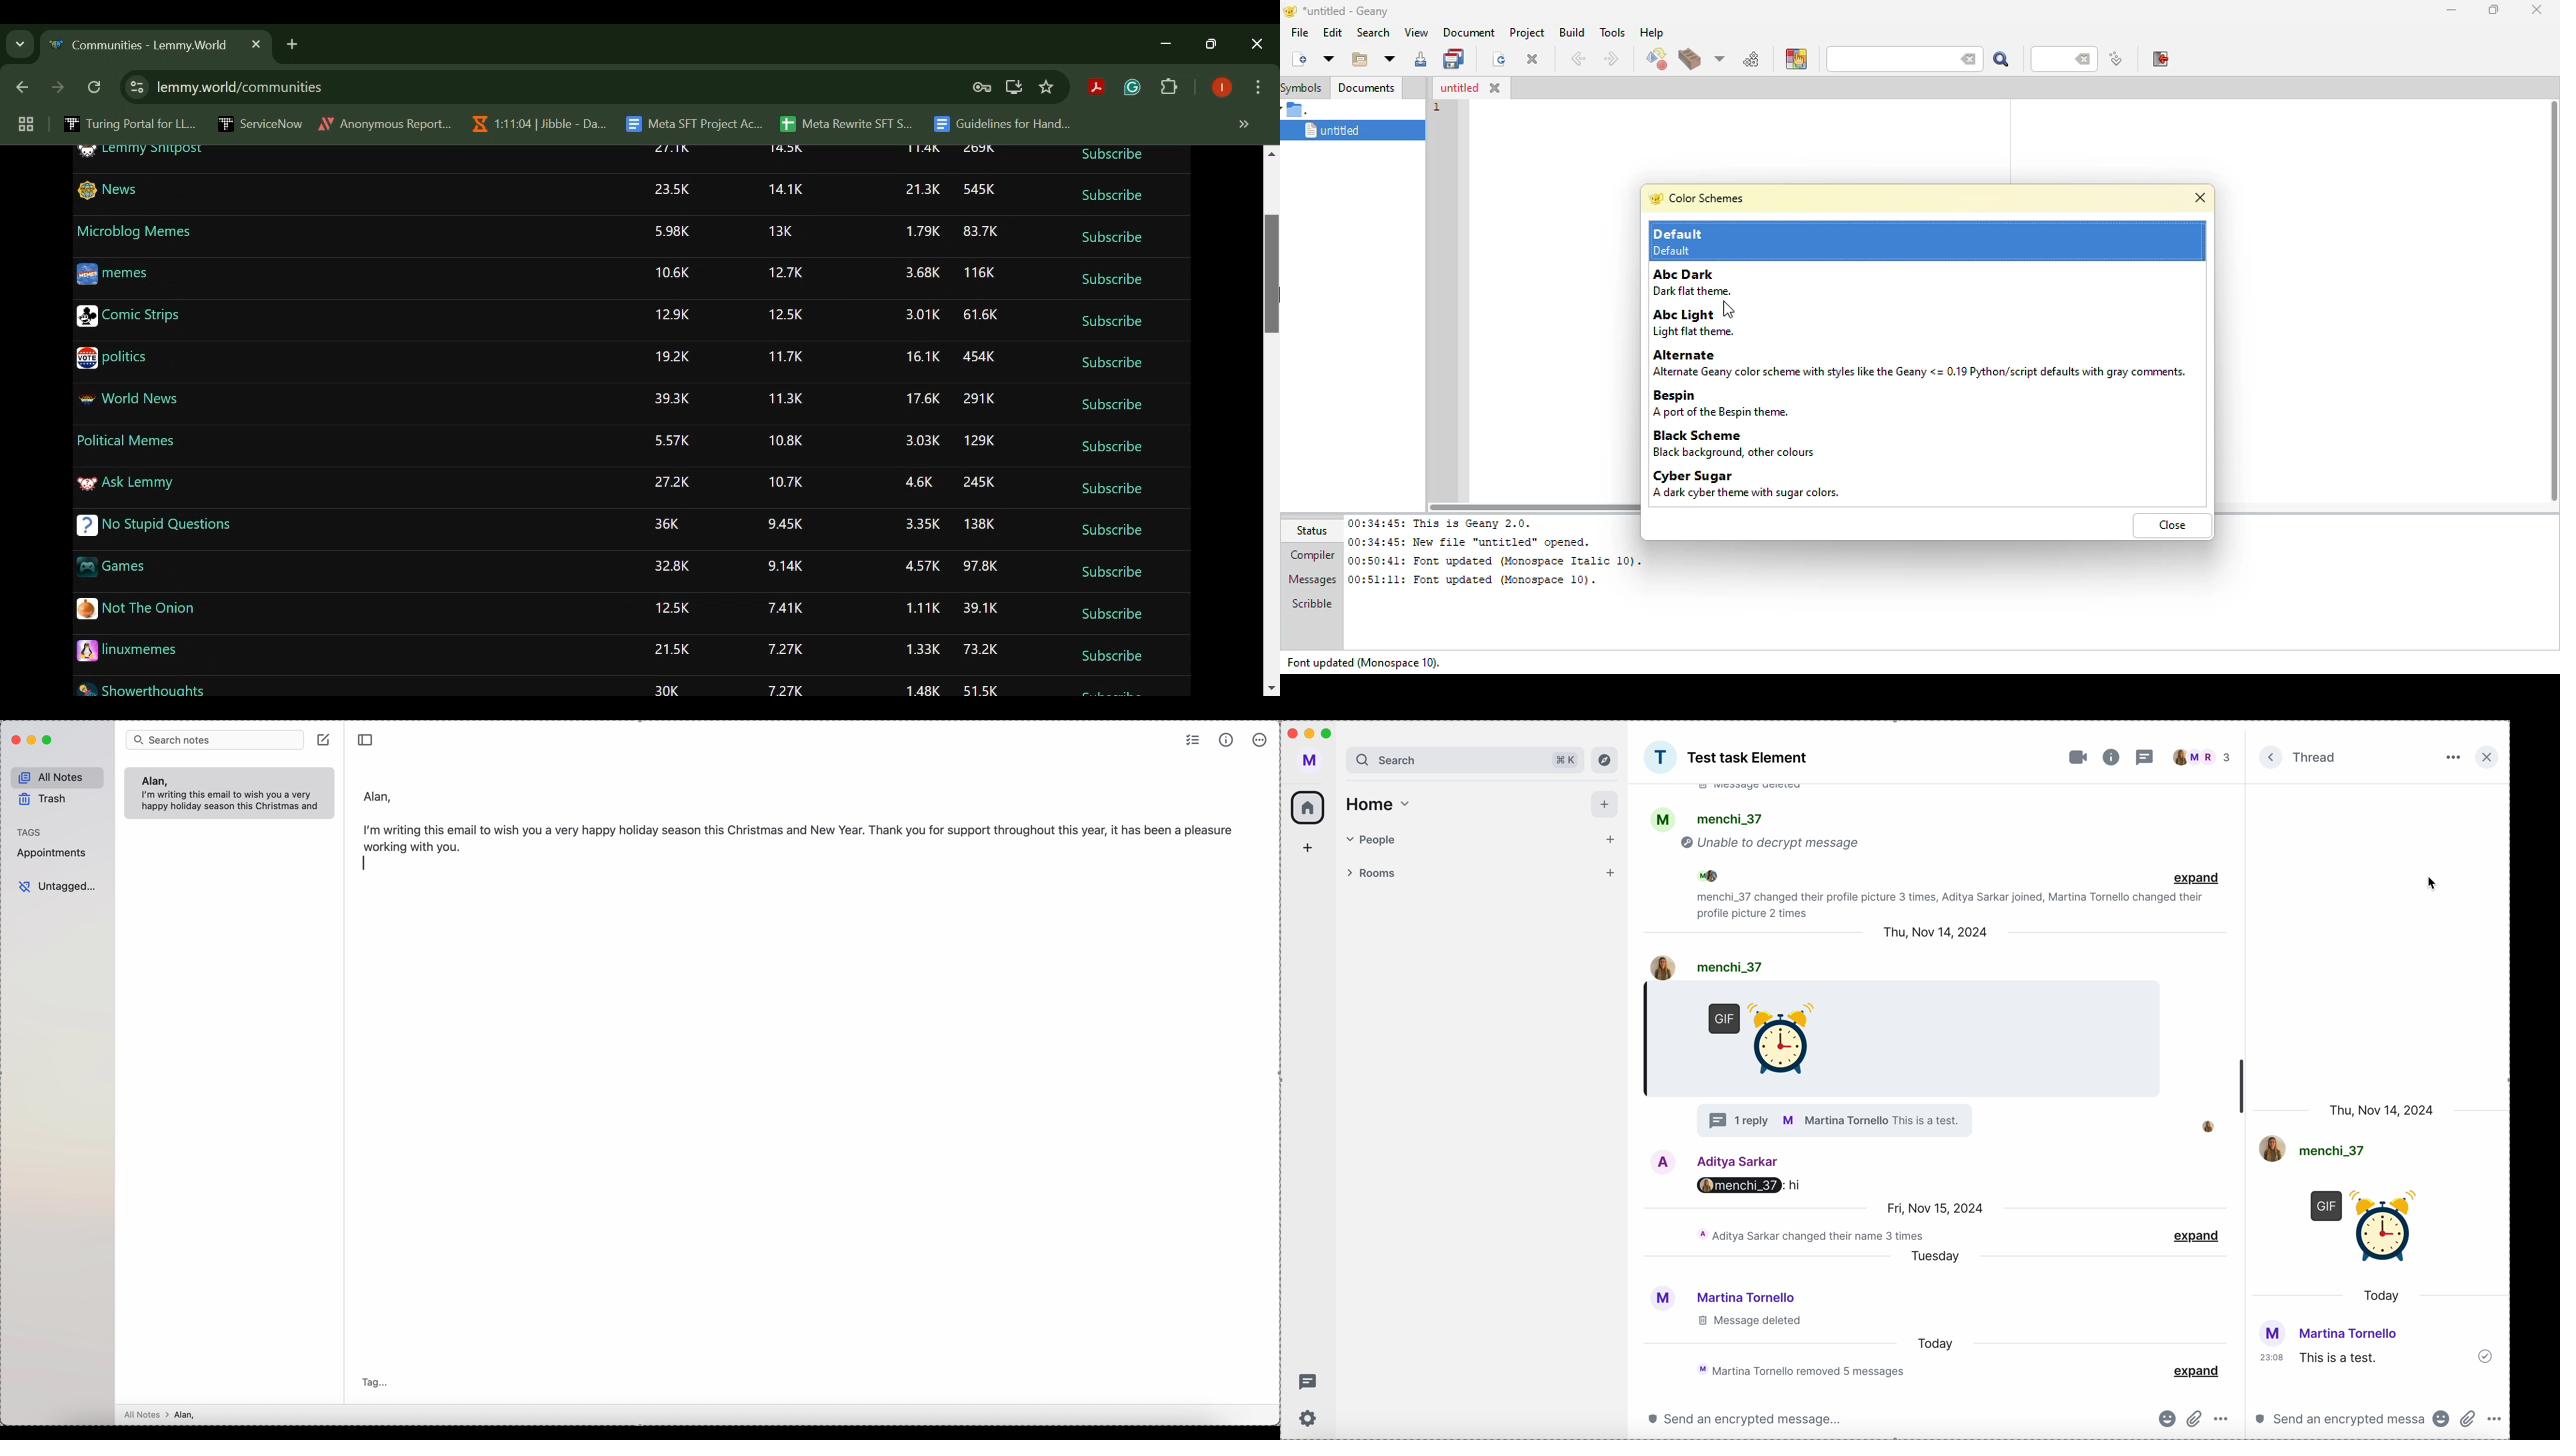 This screenshot has height=1456, width=2576. Describe the element at coordinates (1114, 490) in the screenshot. I see `Subscribe` at that location.